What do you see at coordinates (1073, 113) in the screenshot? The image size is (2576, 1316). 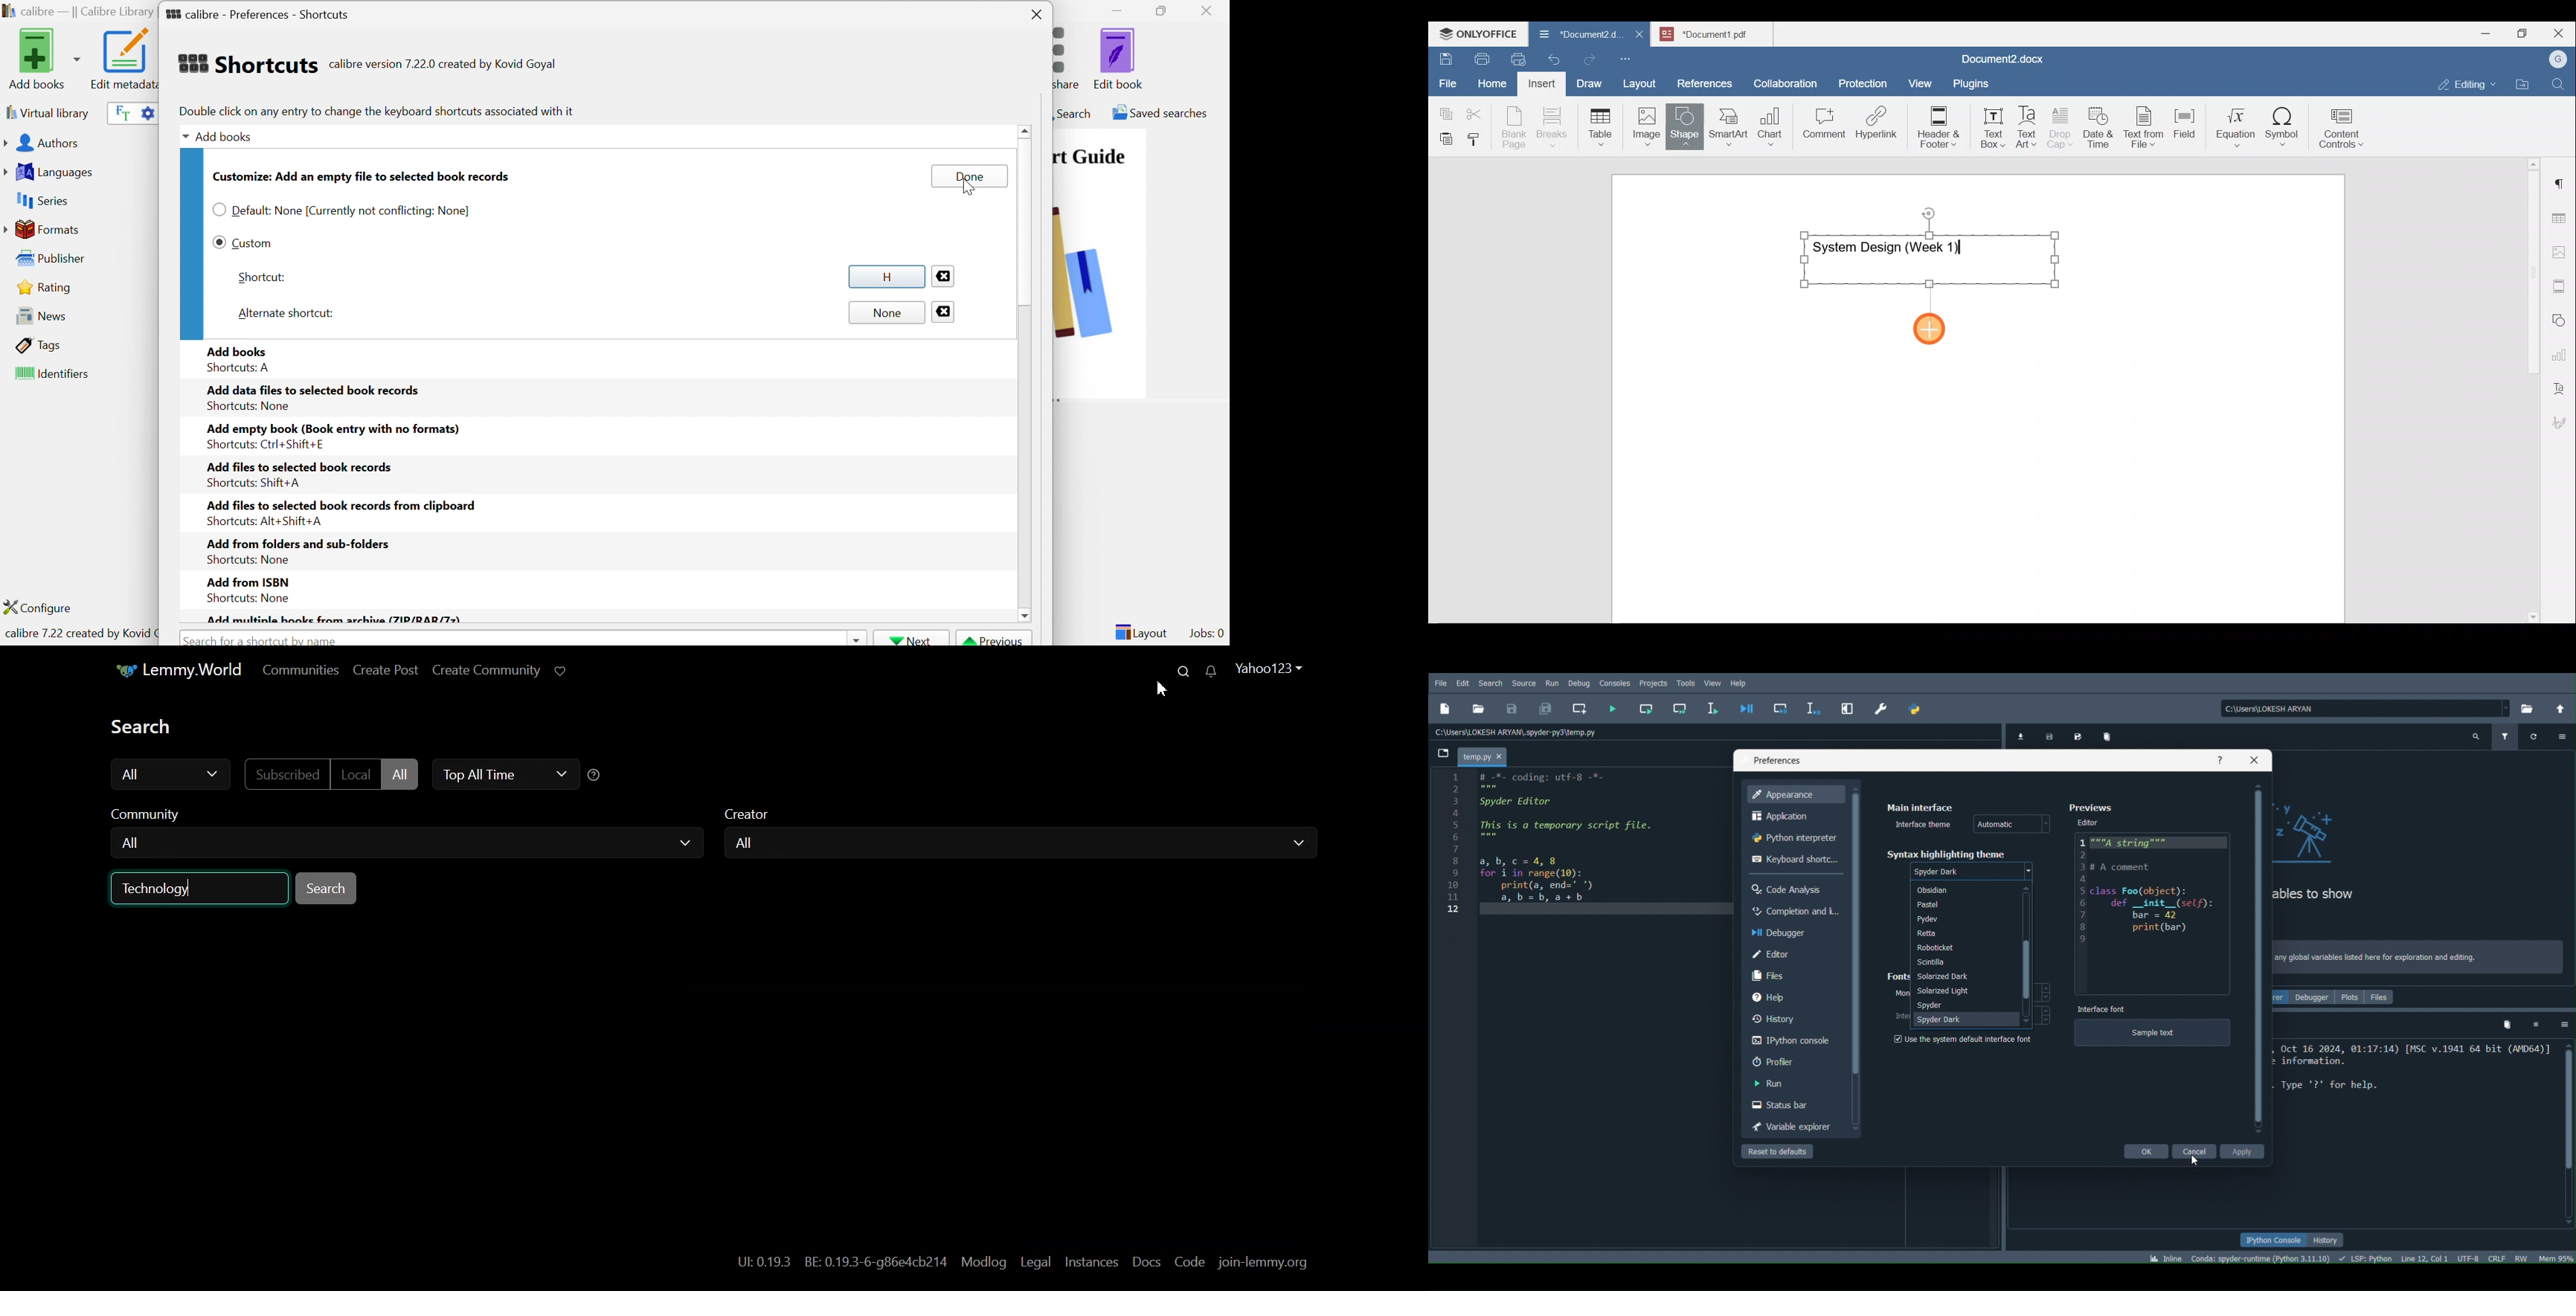 I see `Search` at bounding box center [1073, 113].